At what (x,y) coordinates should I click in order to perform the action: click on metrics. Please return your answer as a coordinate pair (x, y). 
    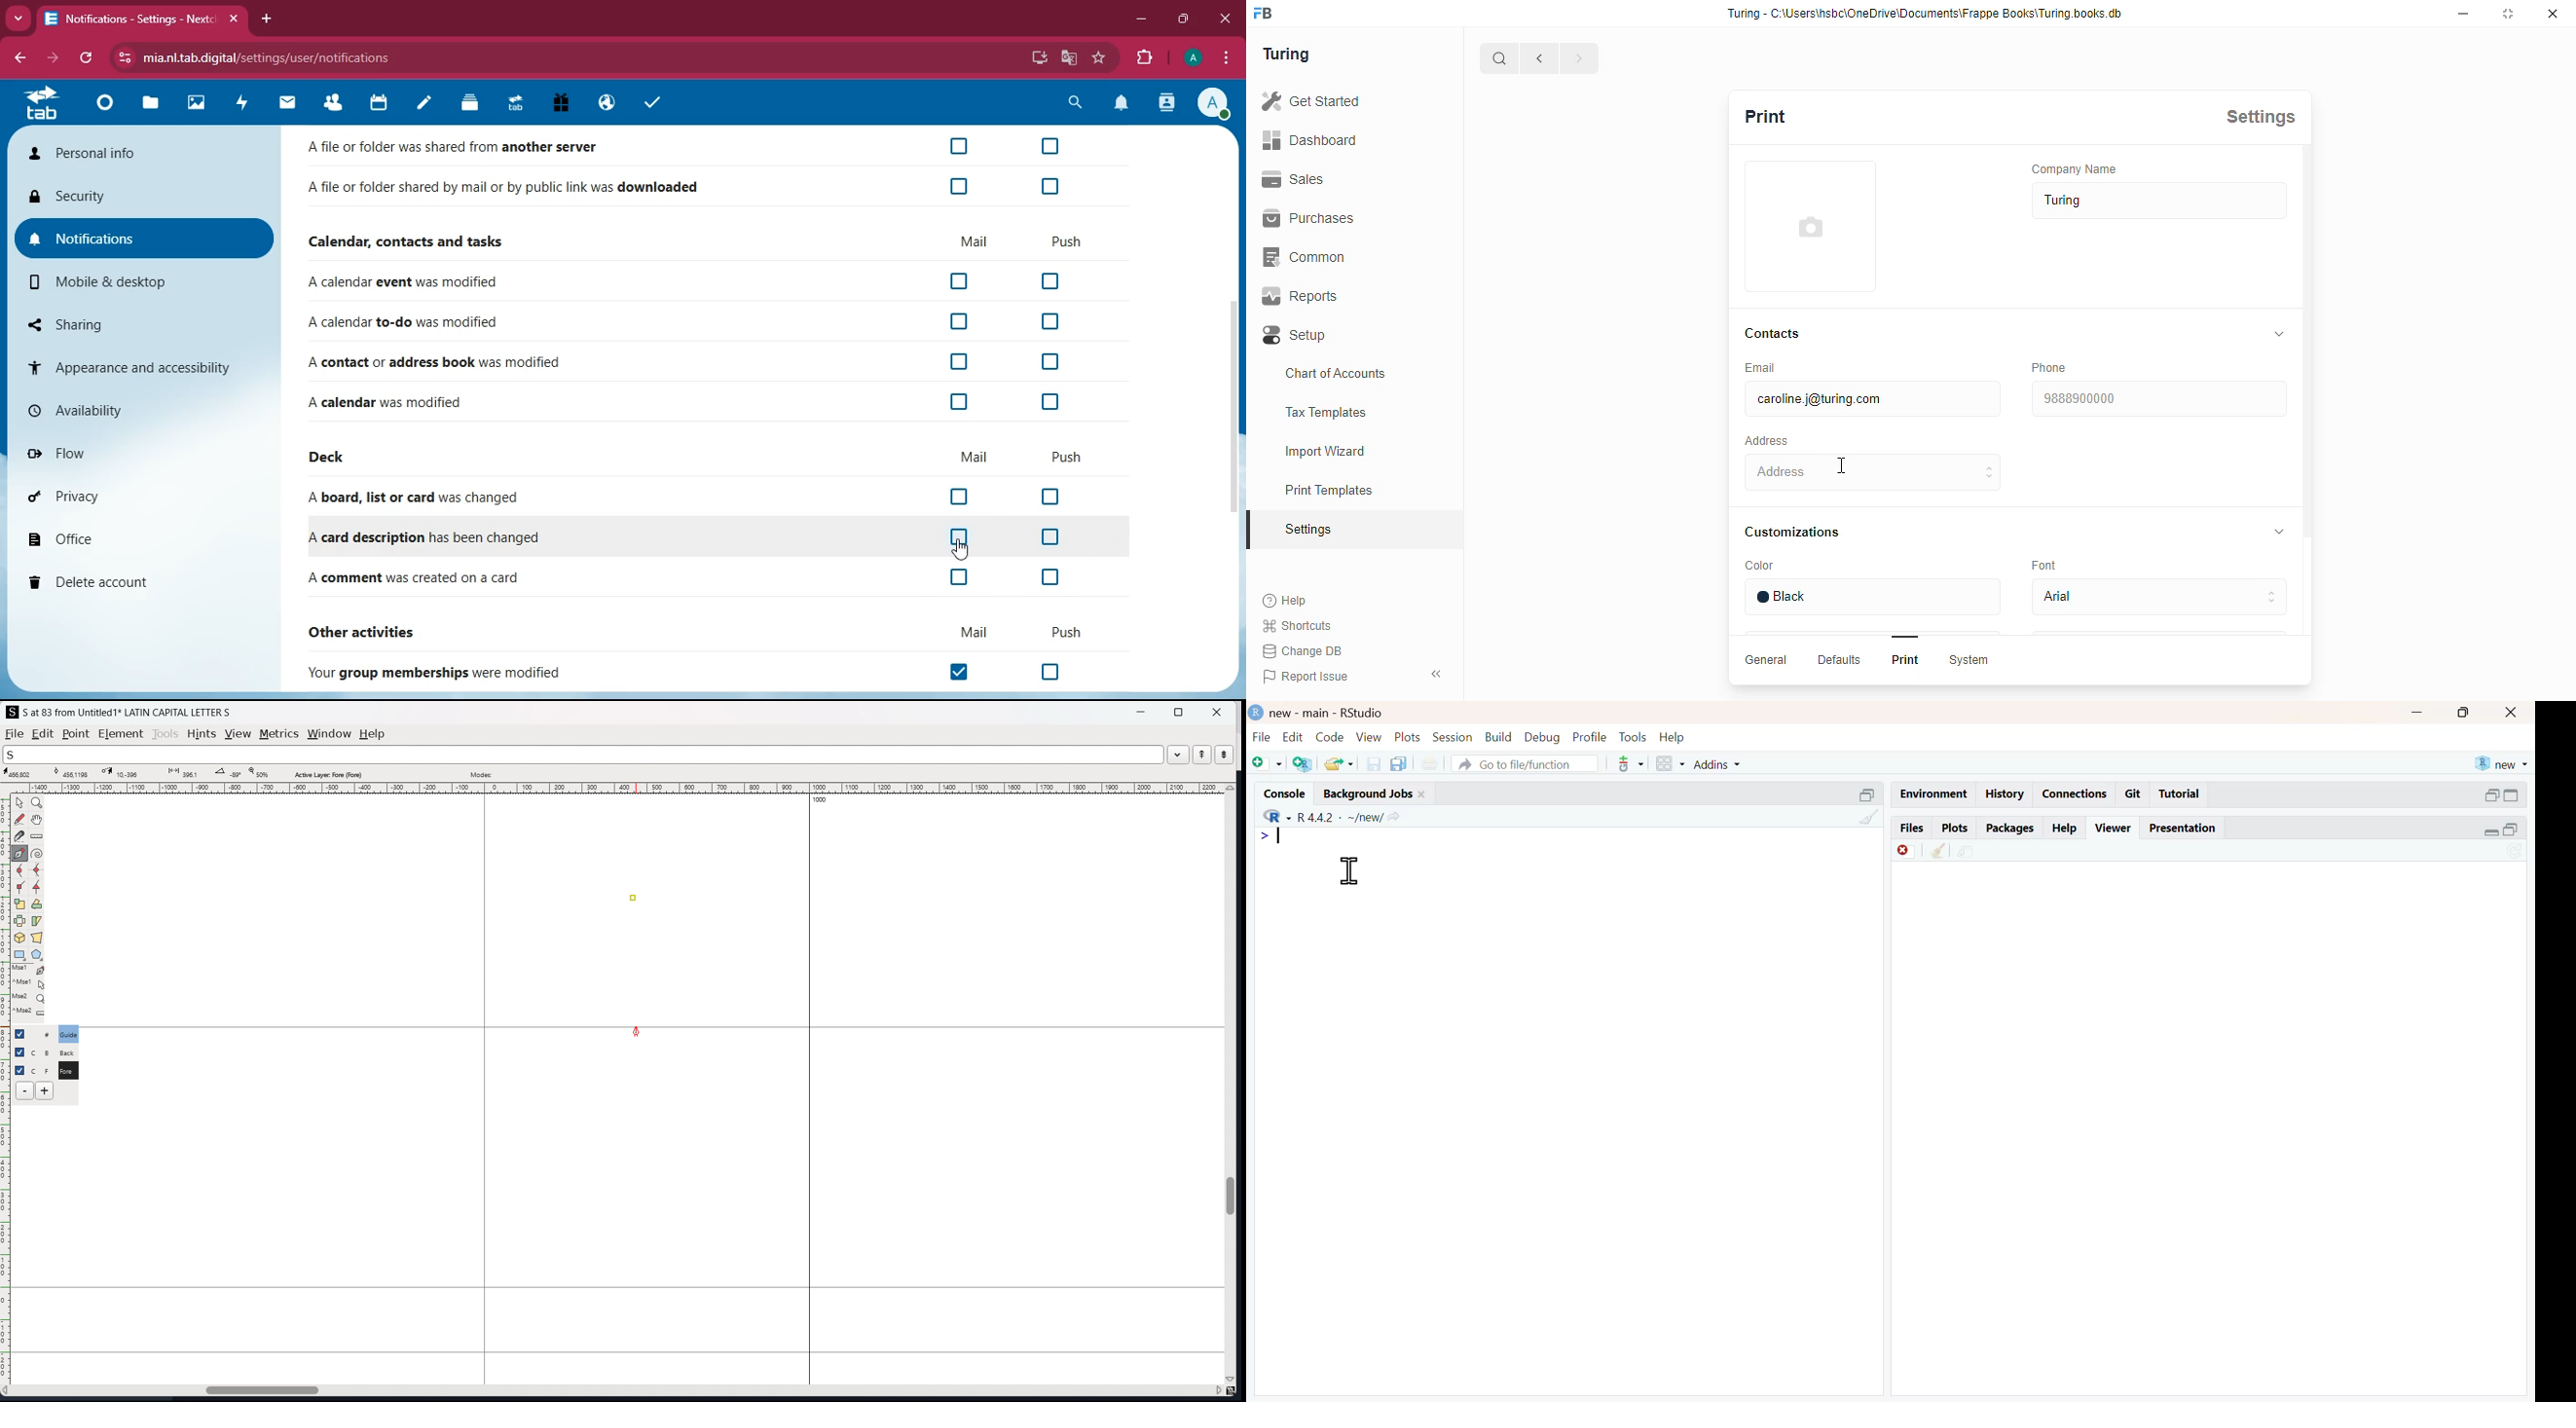
    Looking at the image, I should click on (279, 734).